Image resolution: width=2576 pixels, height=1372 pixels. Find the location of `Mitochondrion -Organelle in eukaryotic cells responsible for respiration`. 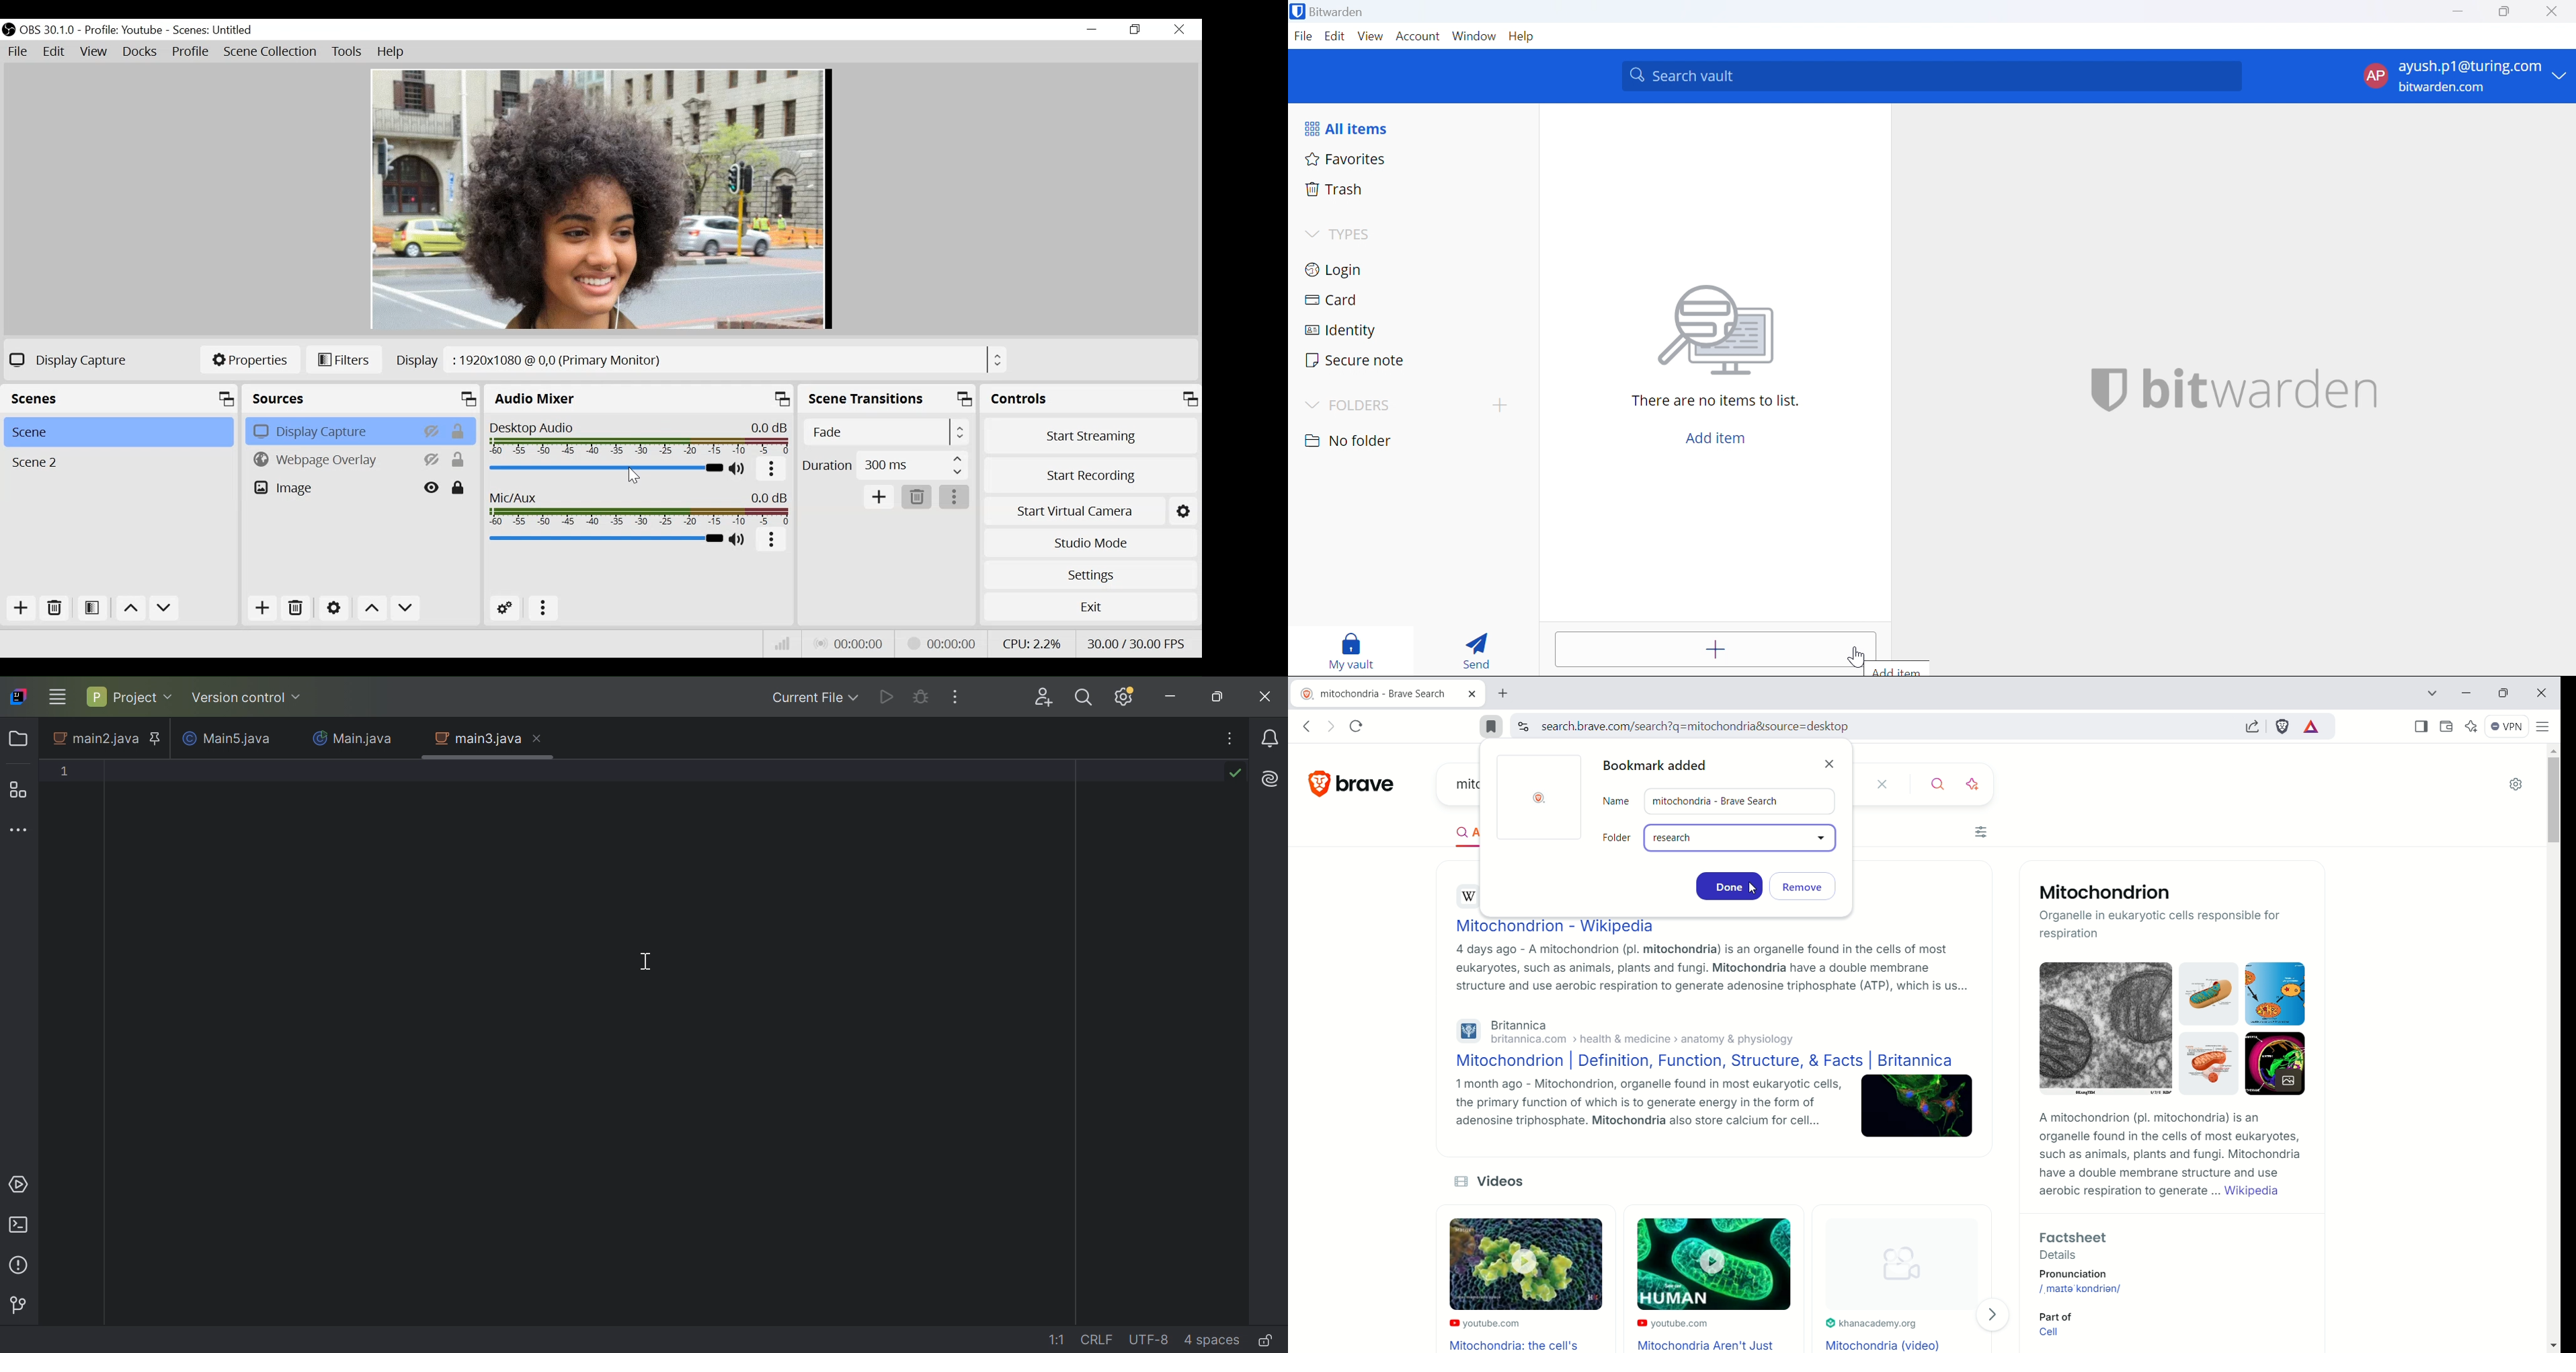

Mitochondrion -Organelle in eukaryotic cells responsible for respiration is located at coordinates (2172, 913).